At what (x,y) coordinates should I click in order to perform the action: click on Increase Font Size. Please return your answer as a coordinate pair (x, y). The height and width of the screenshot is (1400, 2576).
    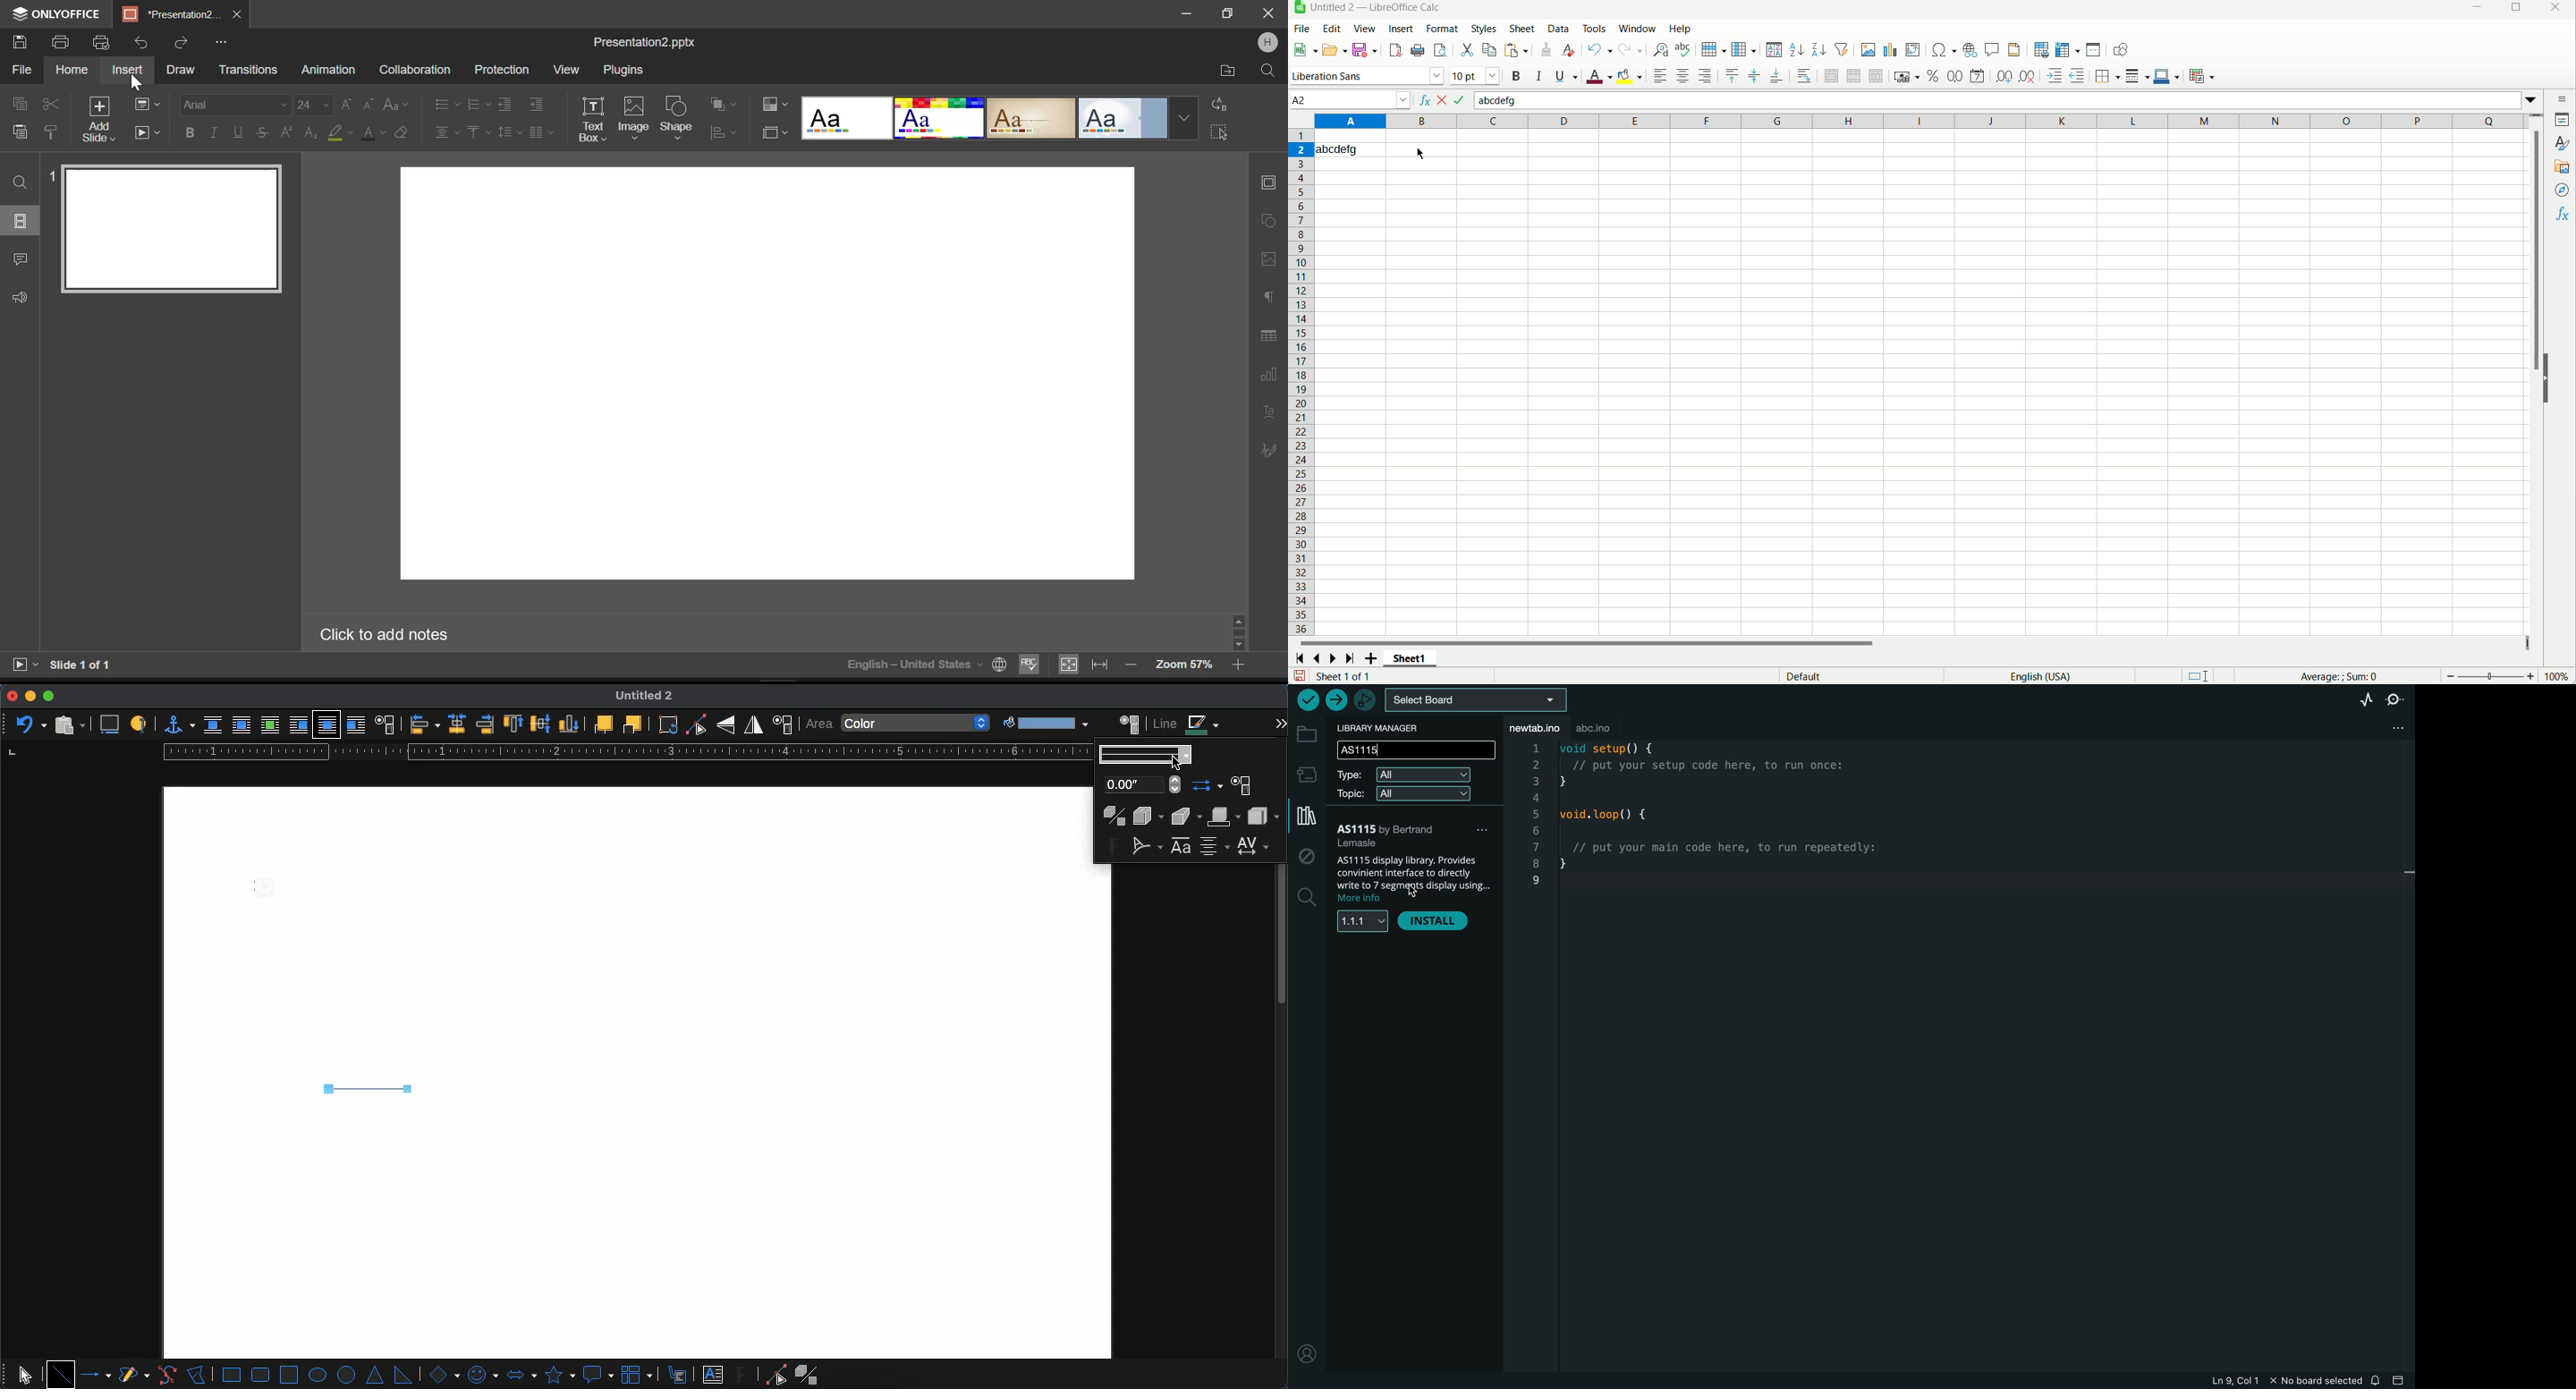
    Looking at the image, I should click on (346, 103).